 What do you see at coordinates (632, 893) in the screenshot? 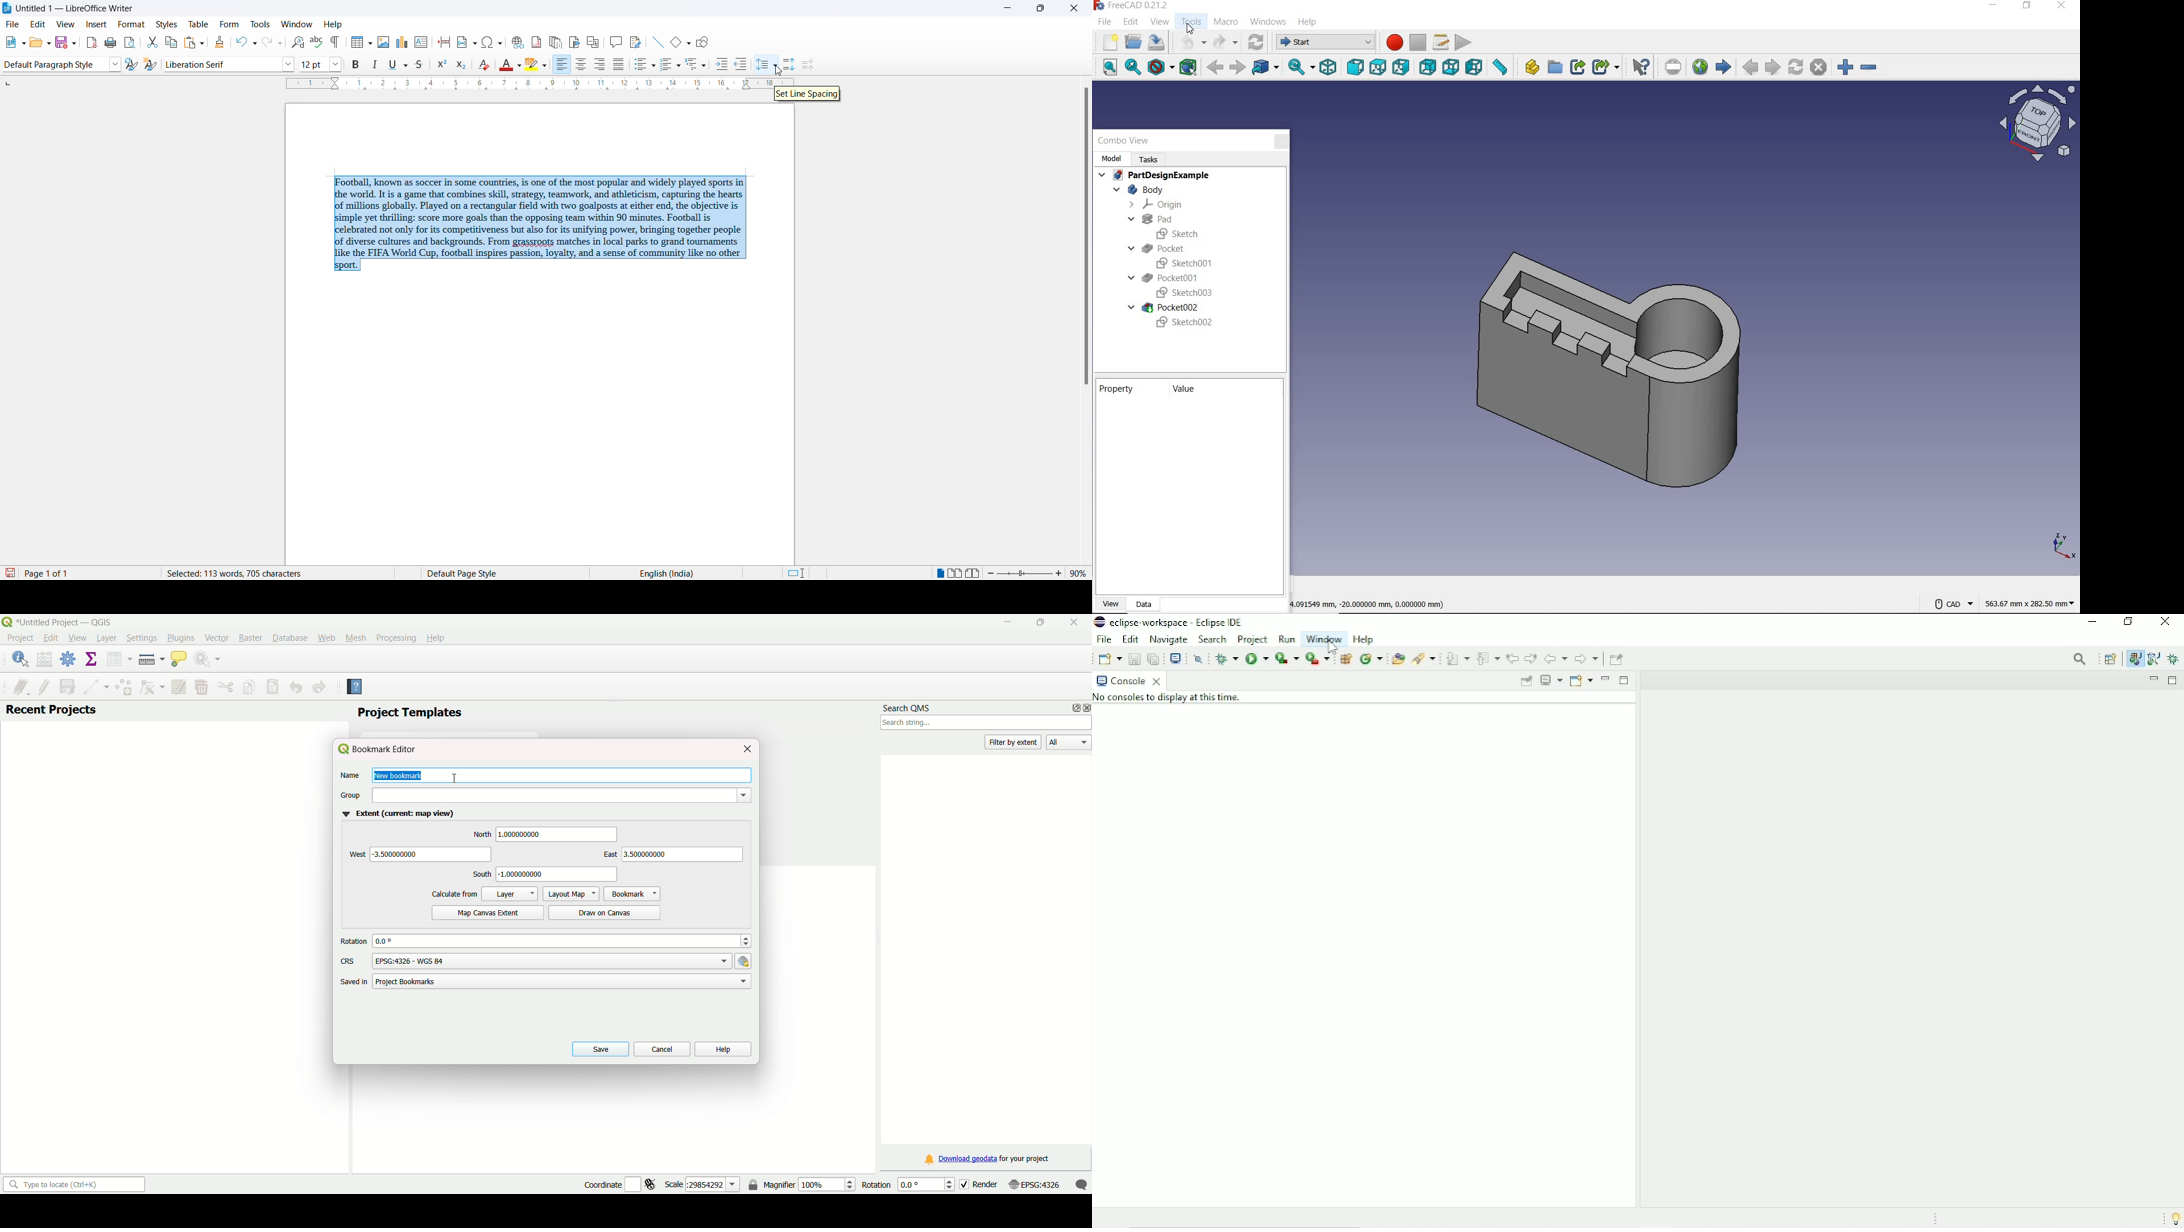
I see `bookmark` at bounding box center [632, 893].